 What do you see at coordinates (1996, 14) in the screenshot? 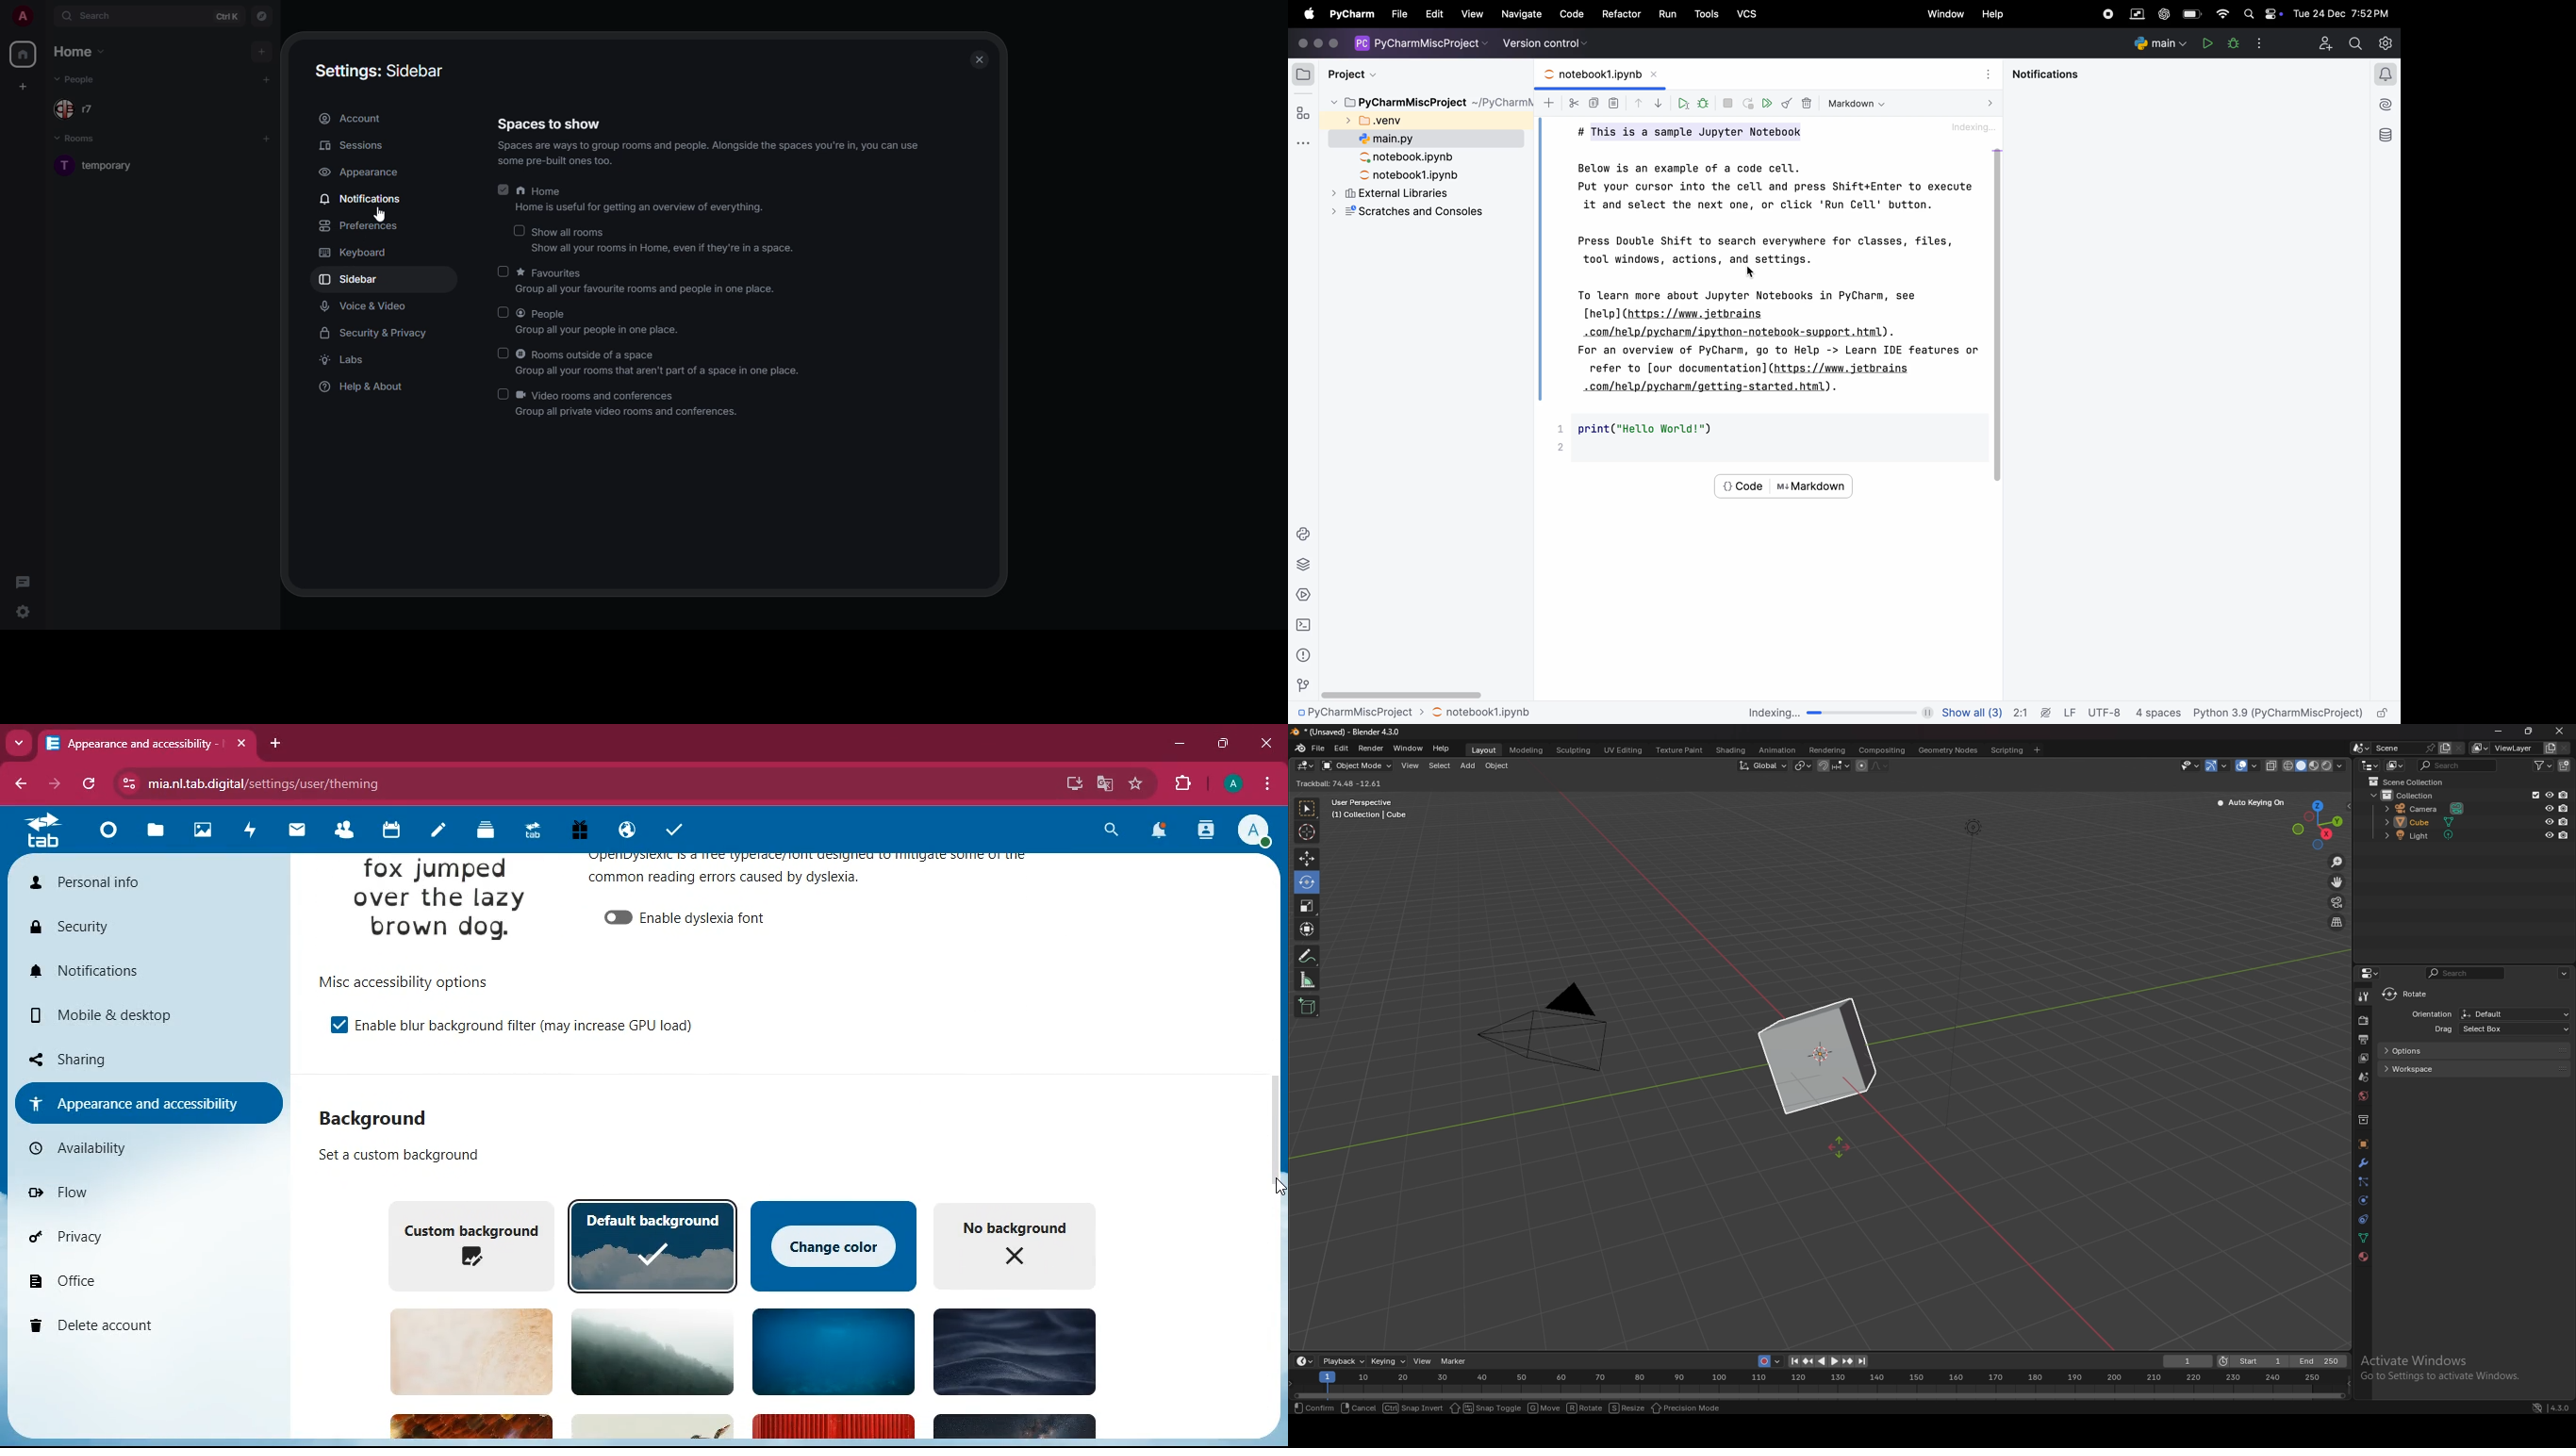
I see `help` at bounding box center [1996, 14].